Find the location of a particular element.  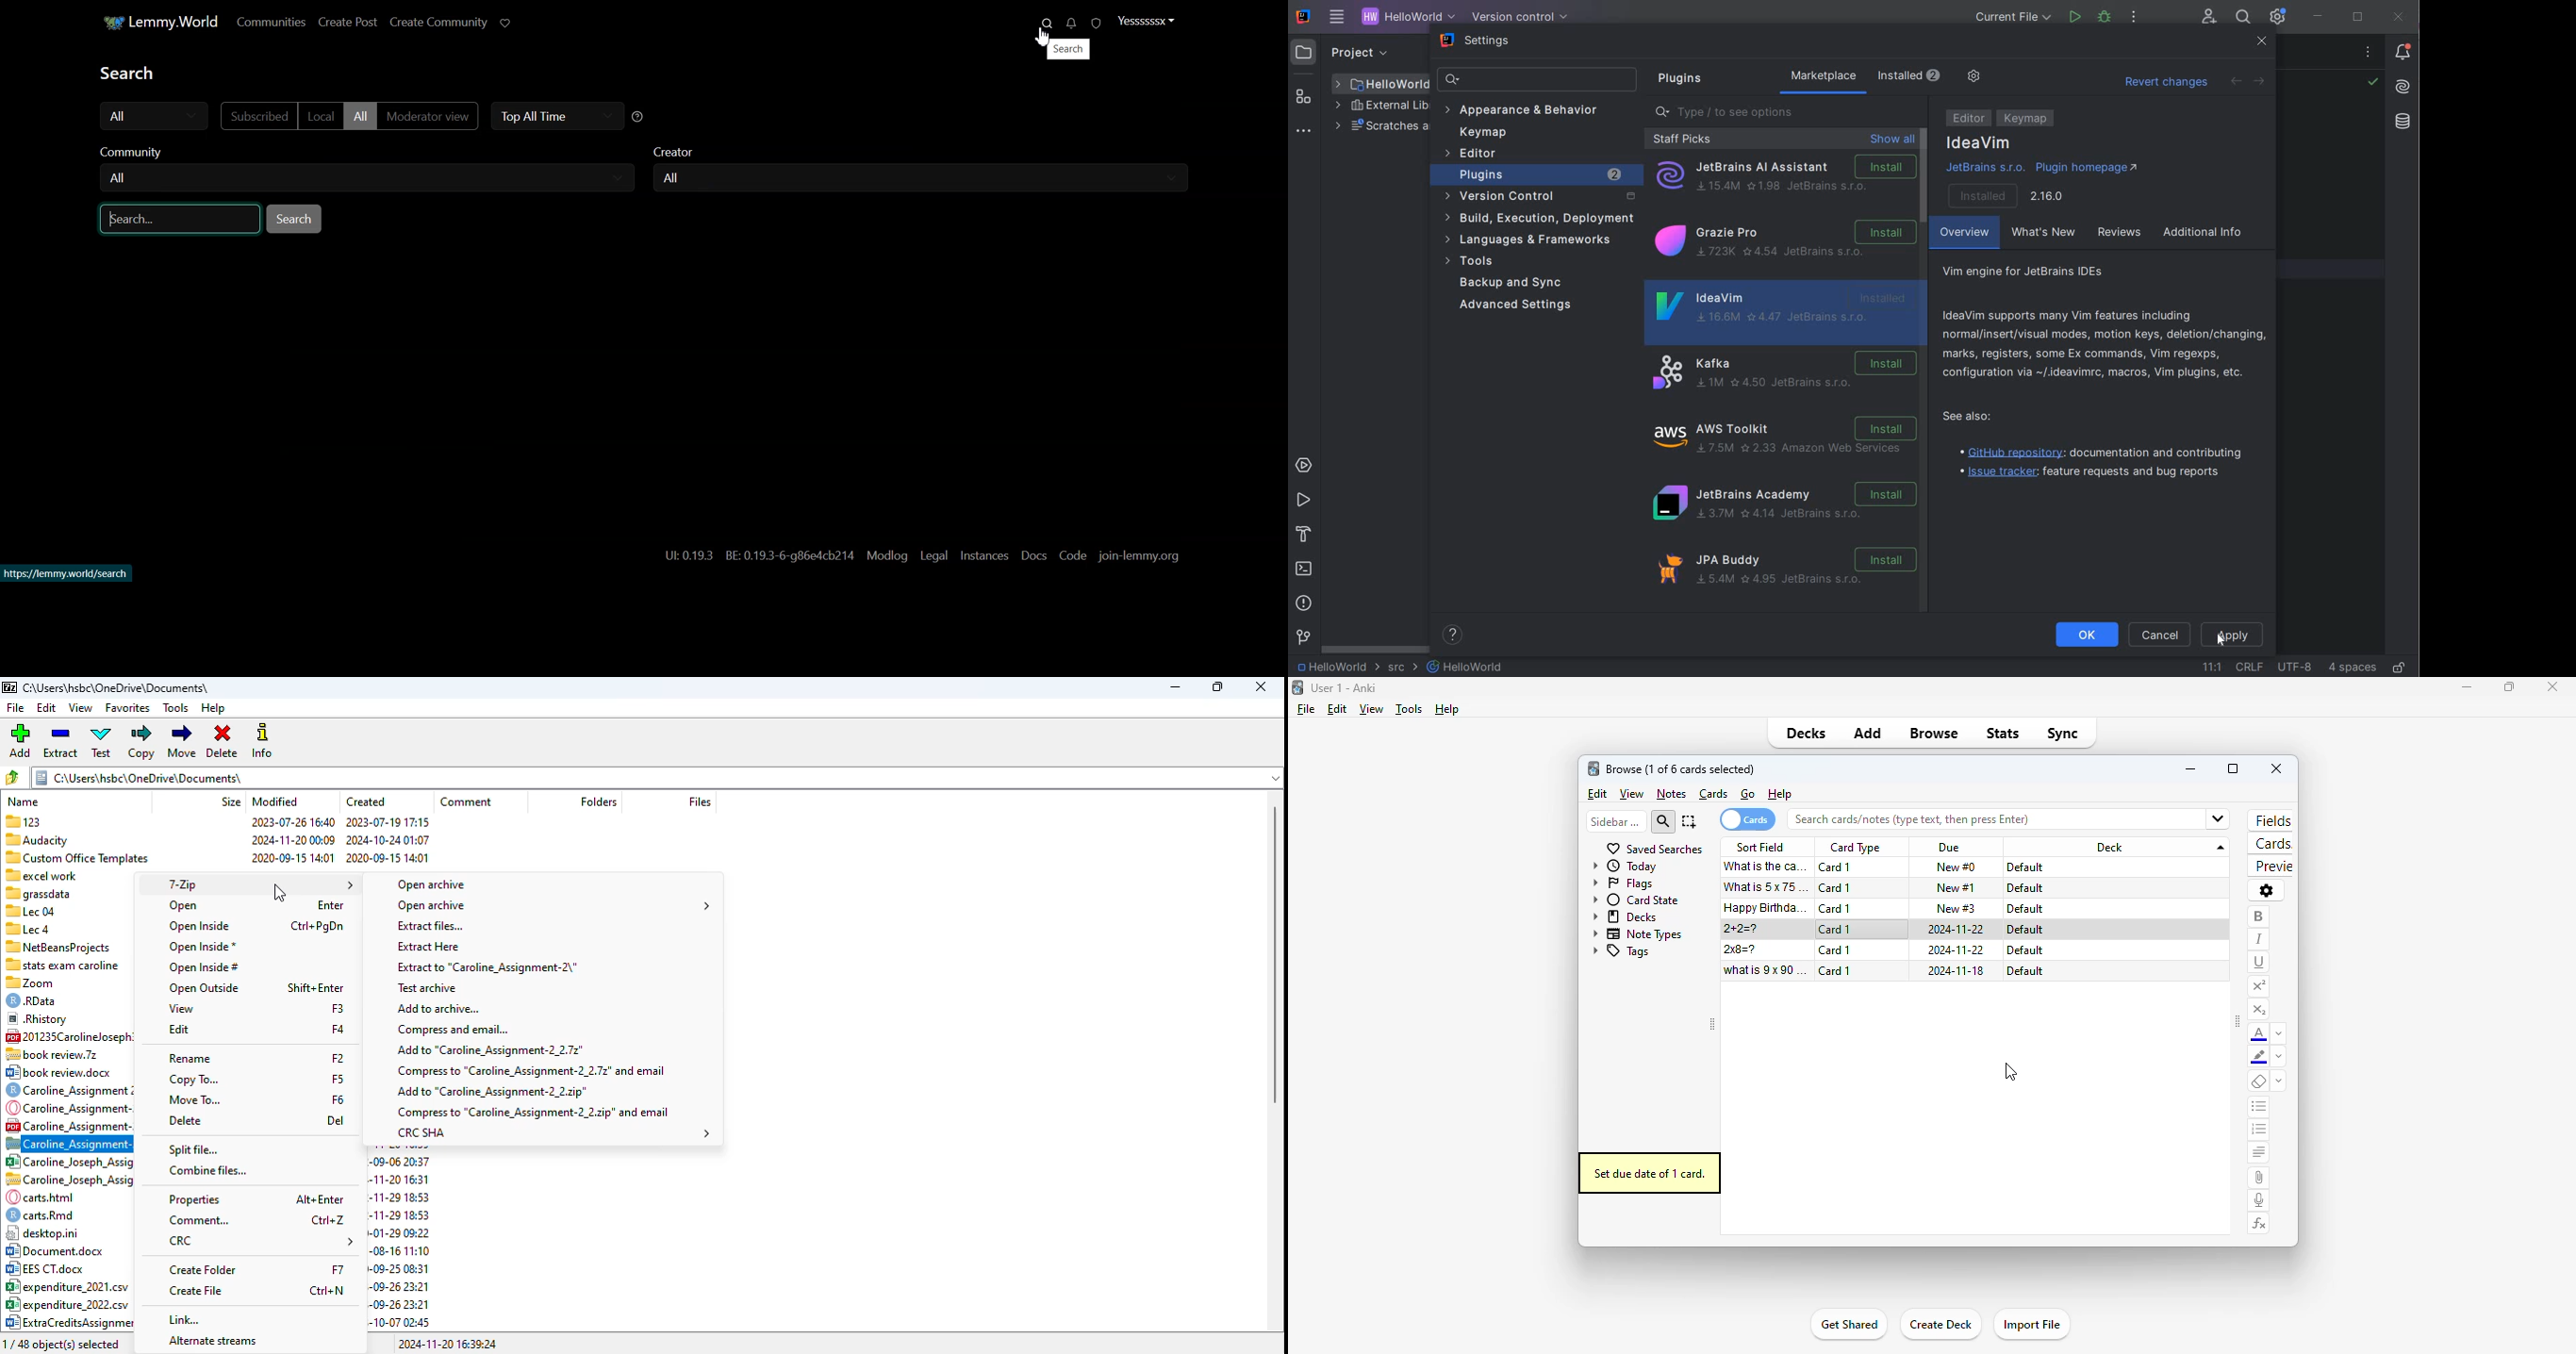

go is located at coordinates (1748, 794).